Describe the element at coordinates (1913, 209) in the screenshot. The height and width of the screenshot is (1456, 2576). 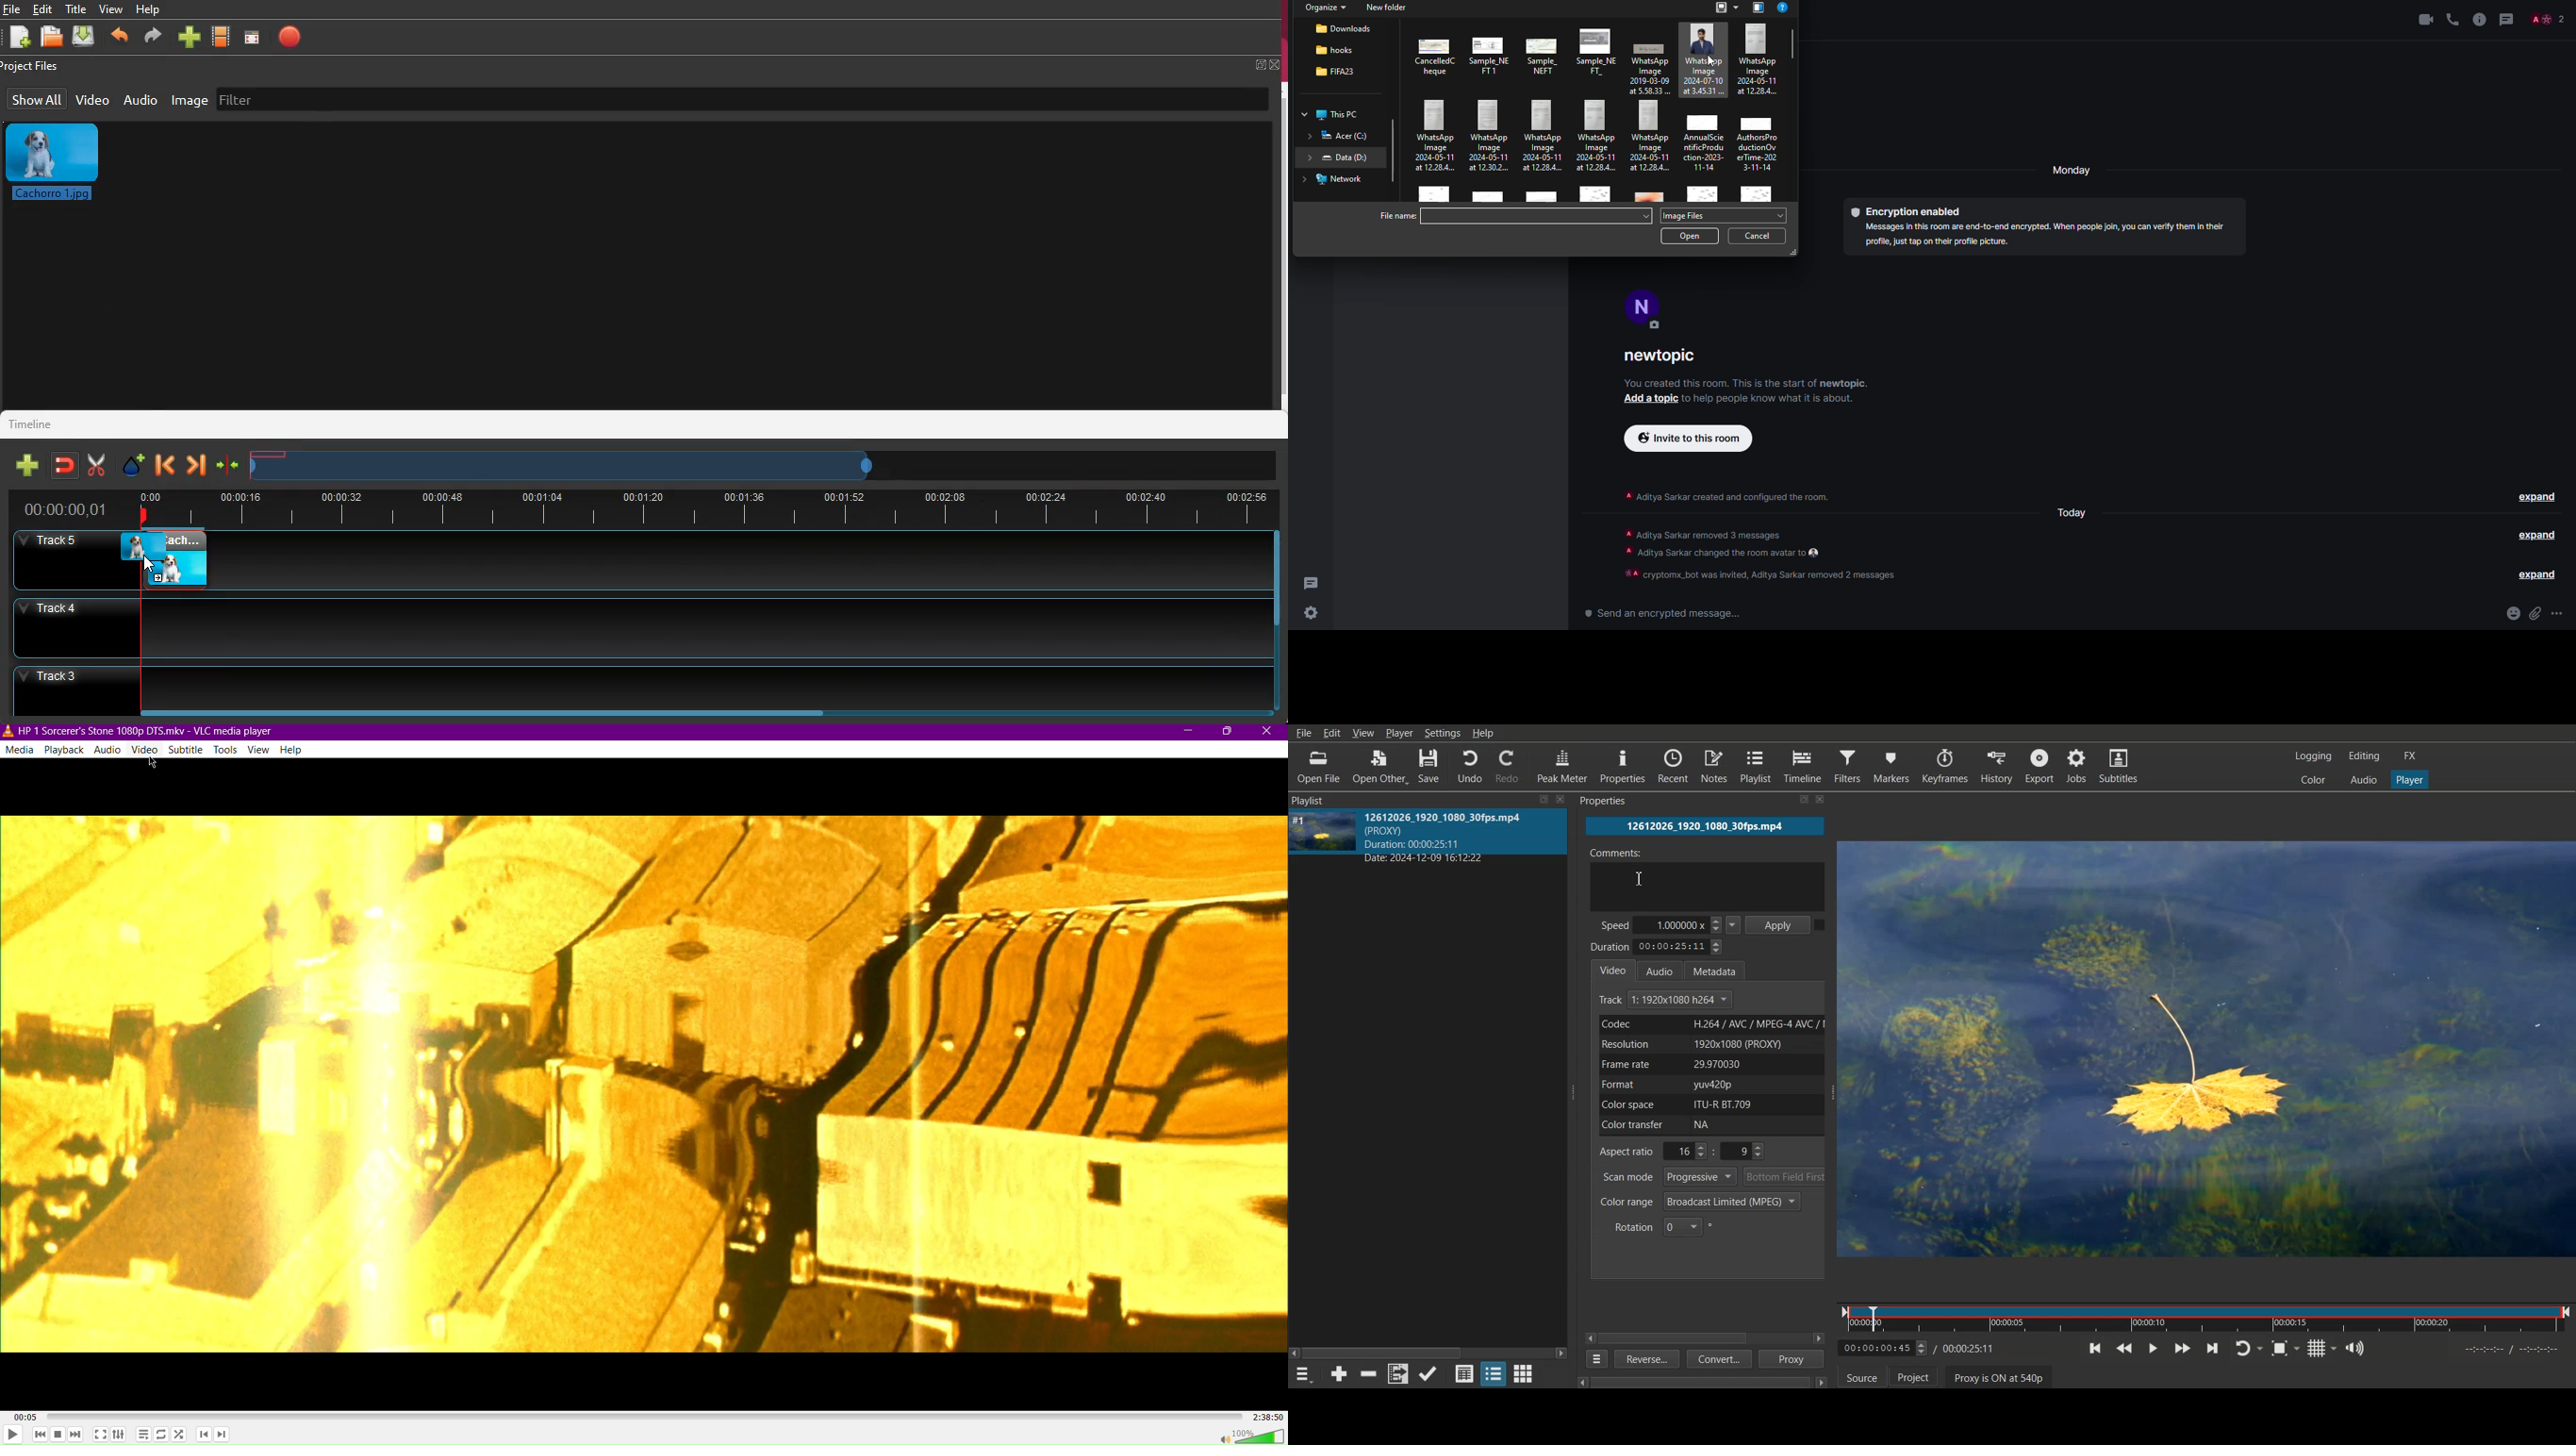
I see `Encryption enabled` at that location.